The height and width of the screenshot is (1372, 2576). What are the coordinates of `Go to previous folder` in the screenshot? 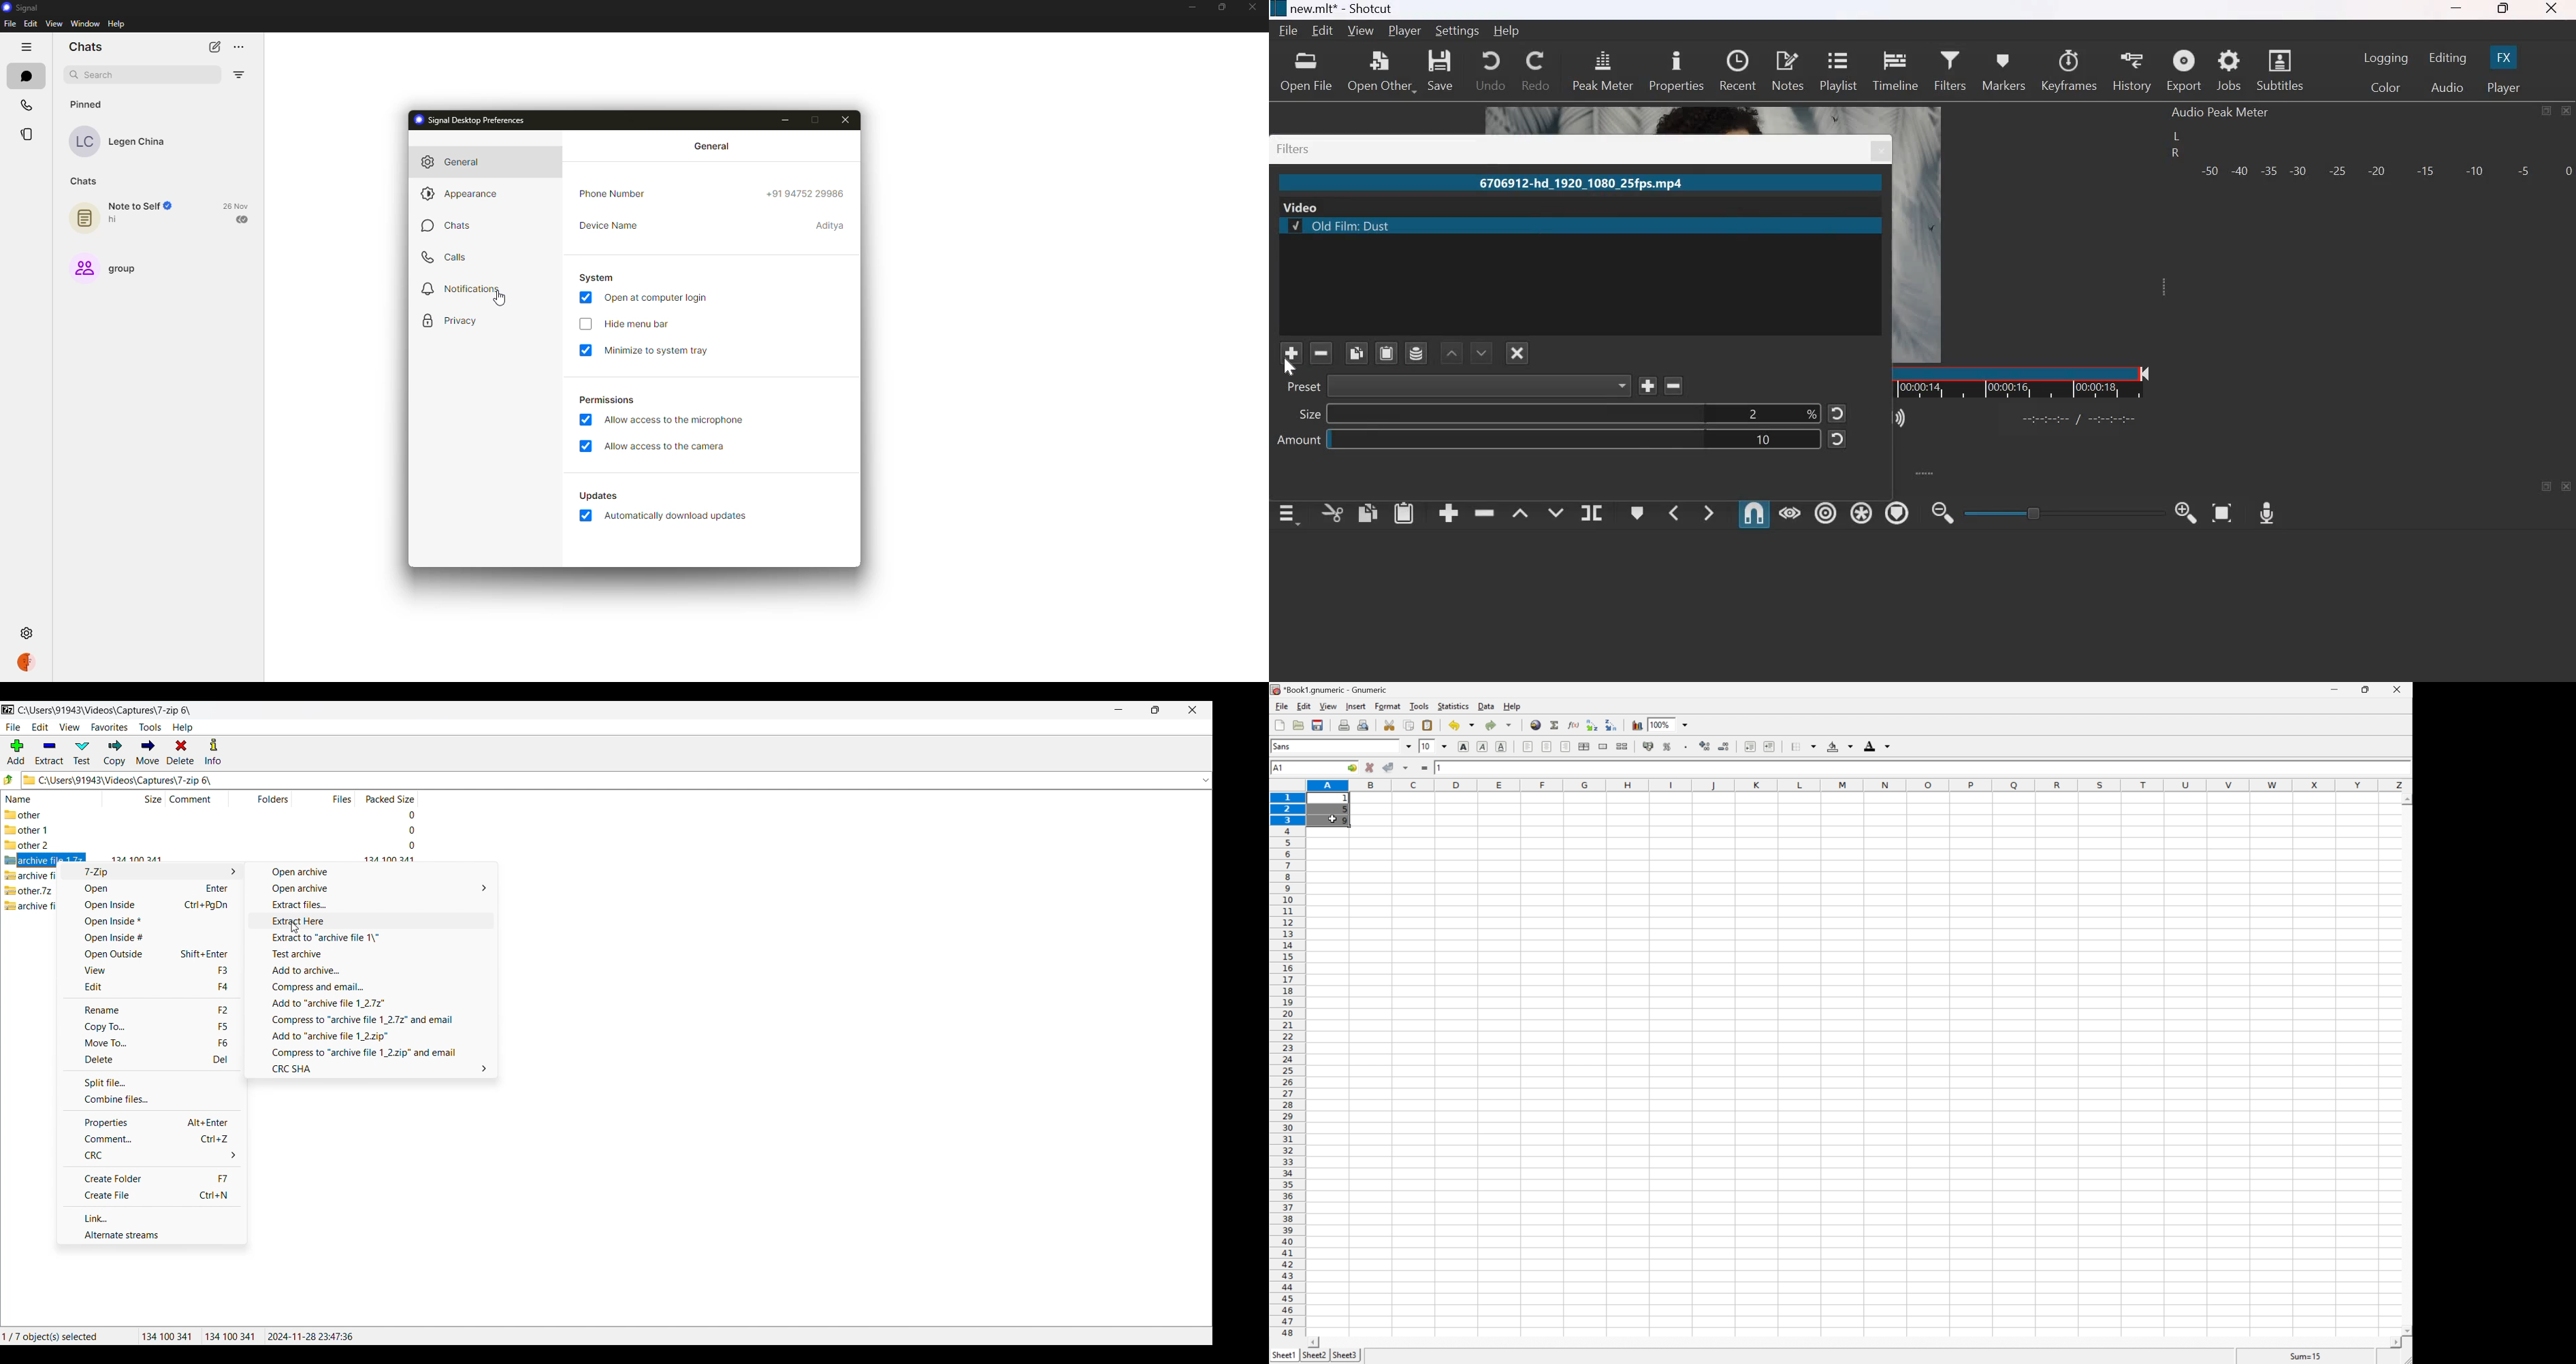 It's located at (9, 779).